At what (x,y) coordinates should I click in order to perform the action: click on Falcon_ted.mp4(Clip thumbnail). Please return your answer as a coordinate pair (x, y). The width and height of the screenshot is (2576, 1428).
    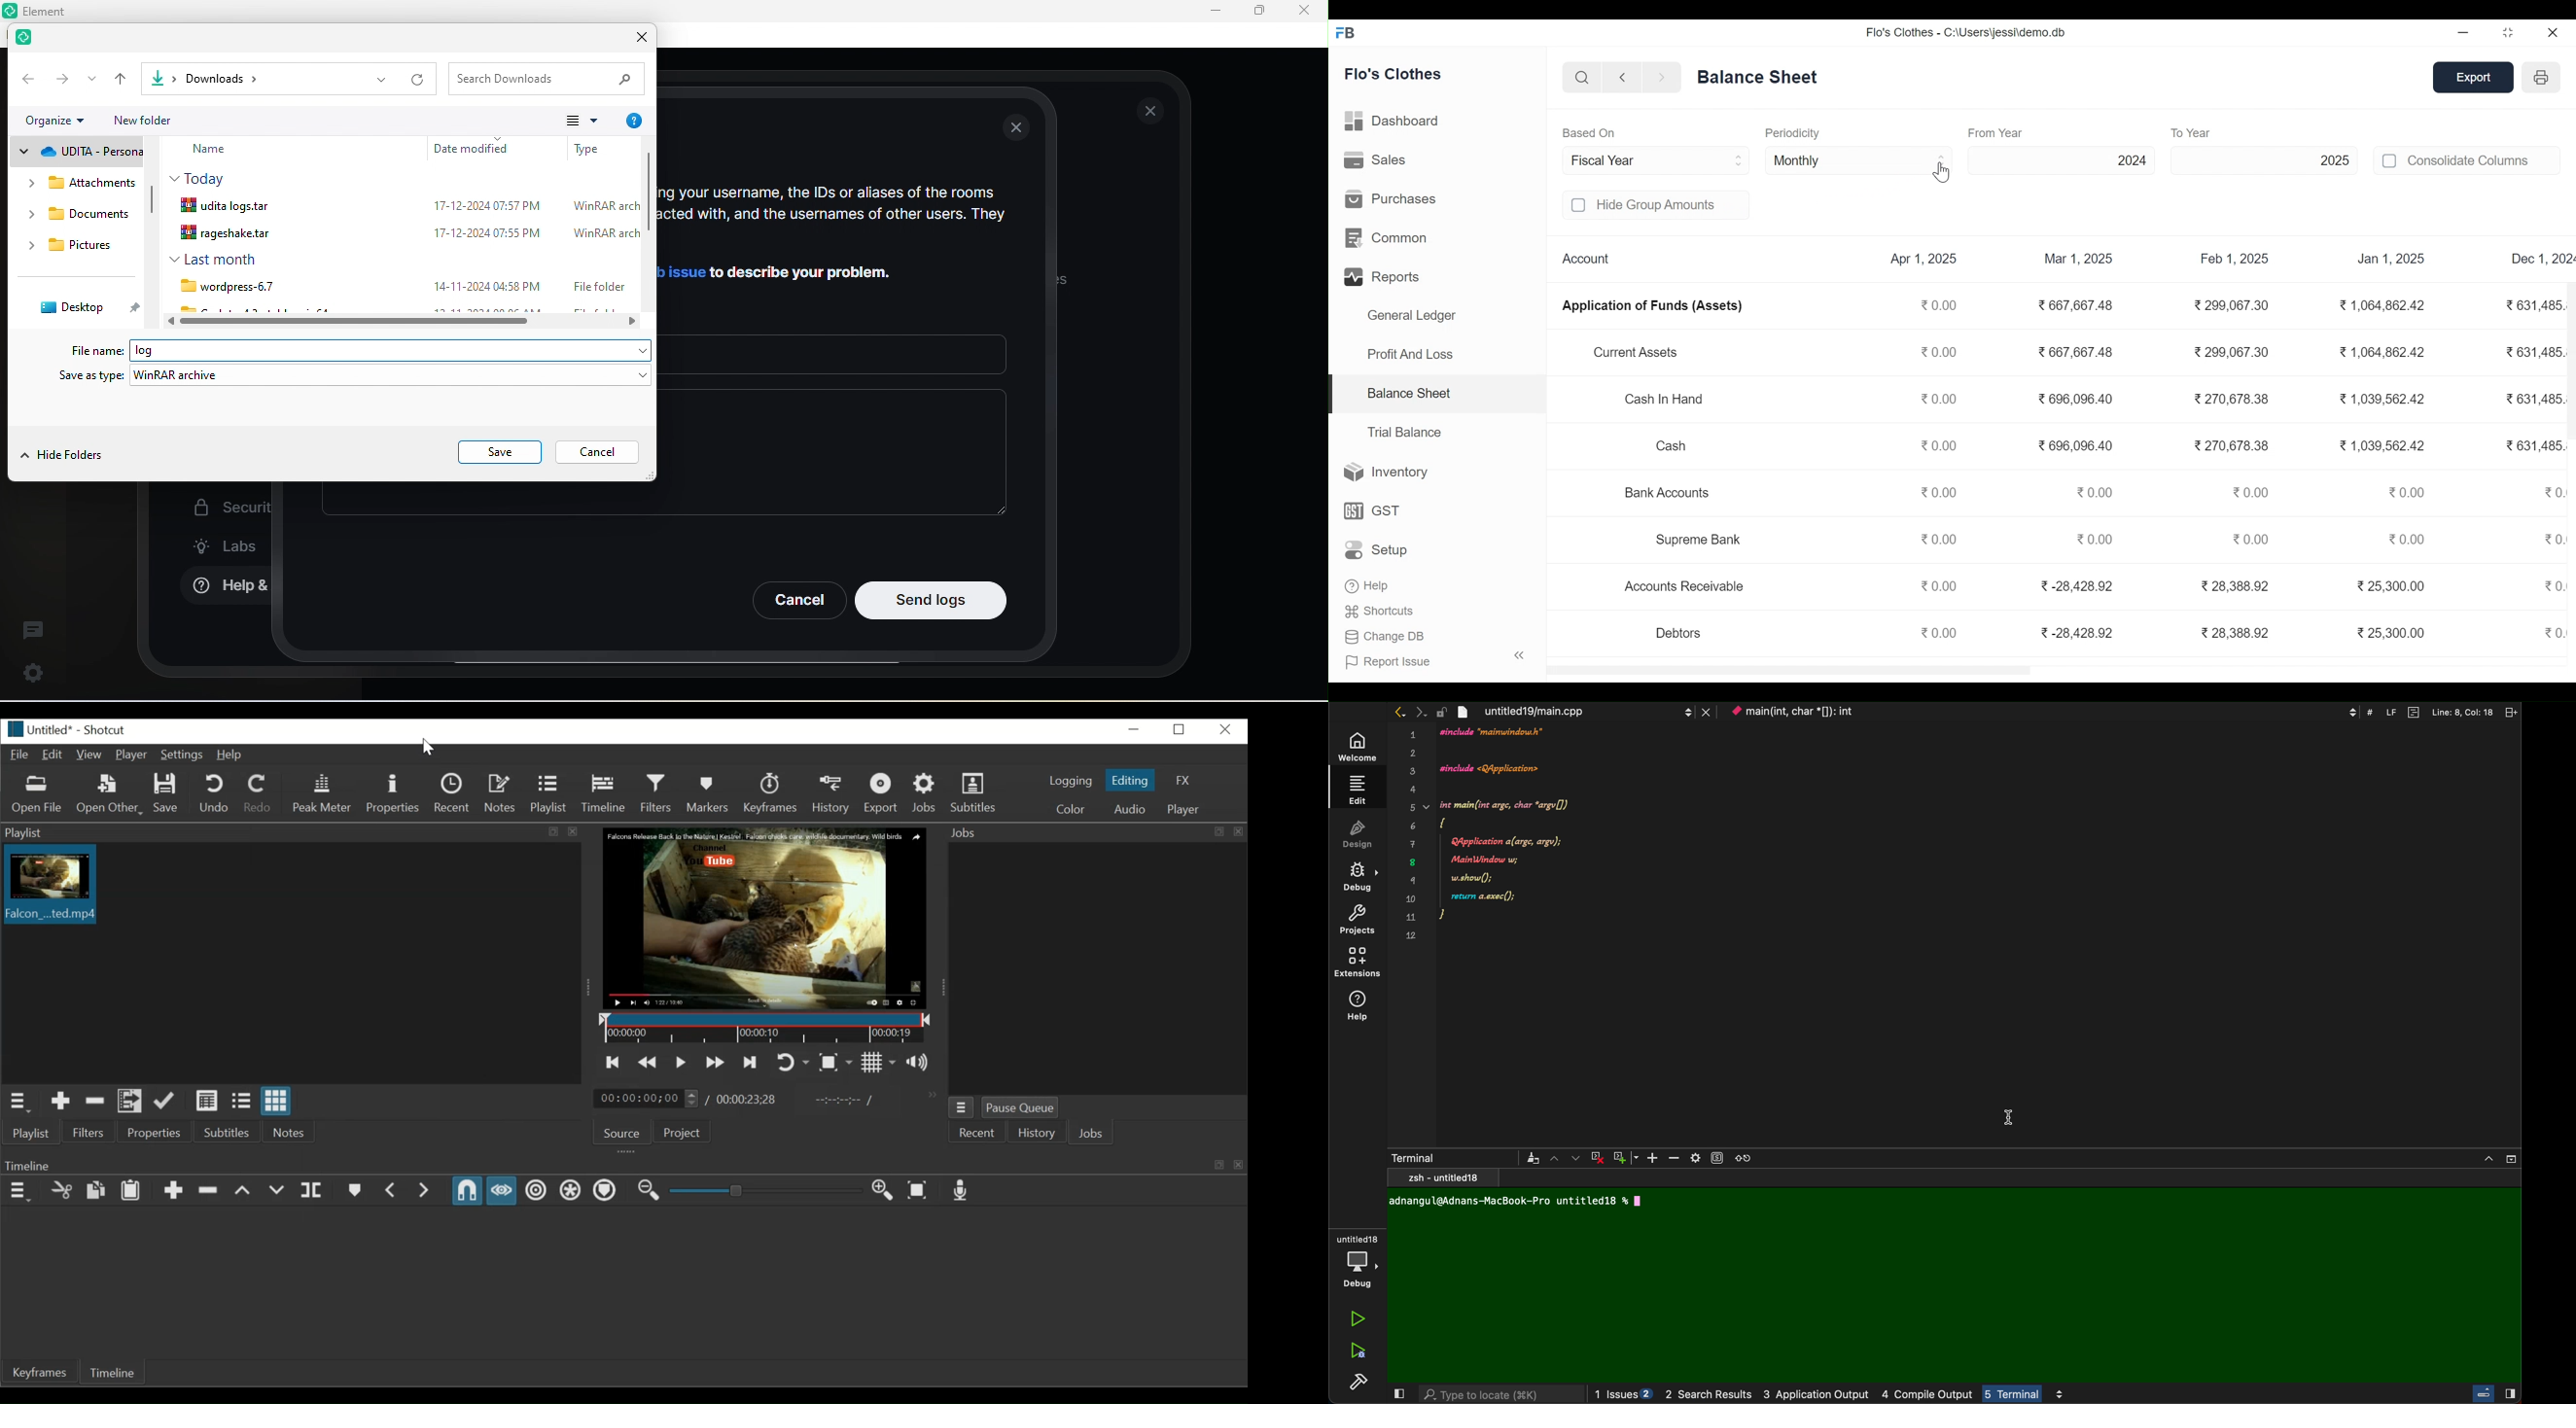
    Looking at the image, I should click on (47, 884).